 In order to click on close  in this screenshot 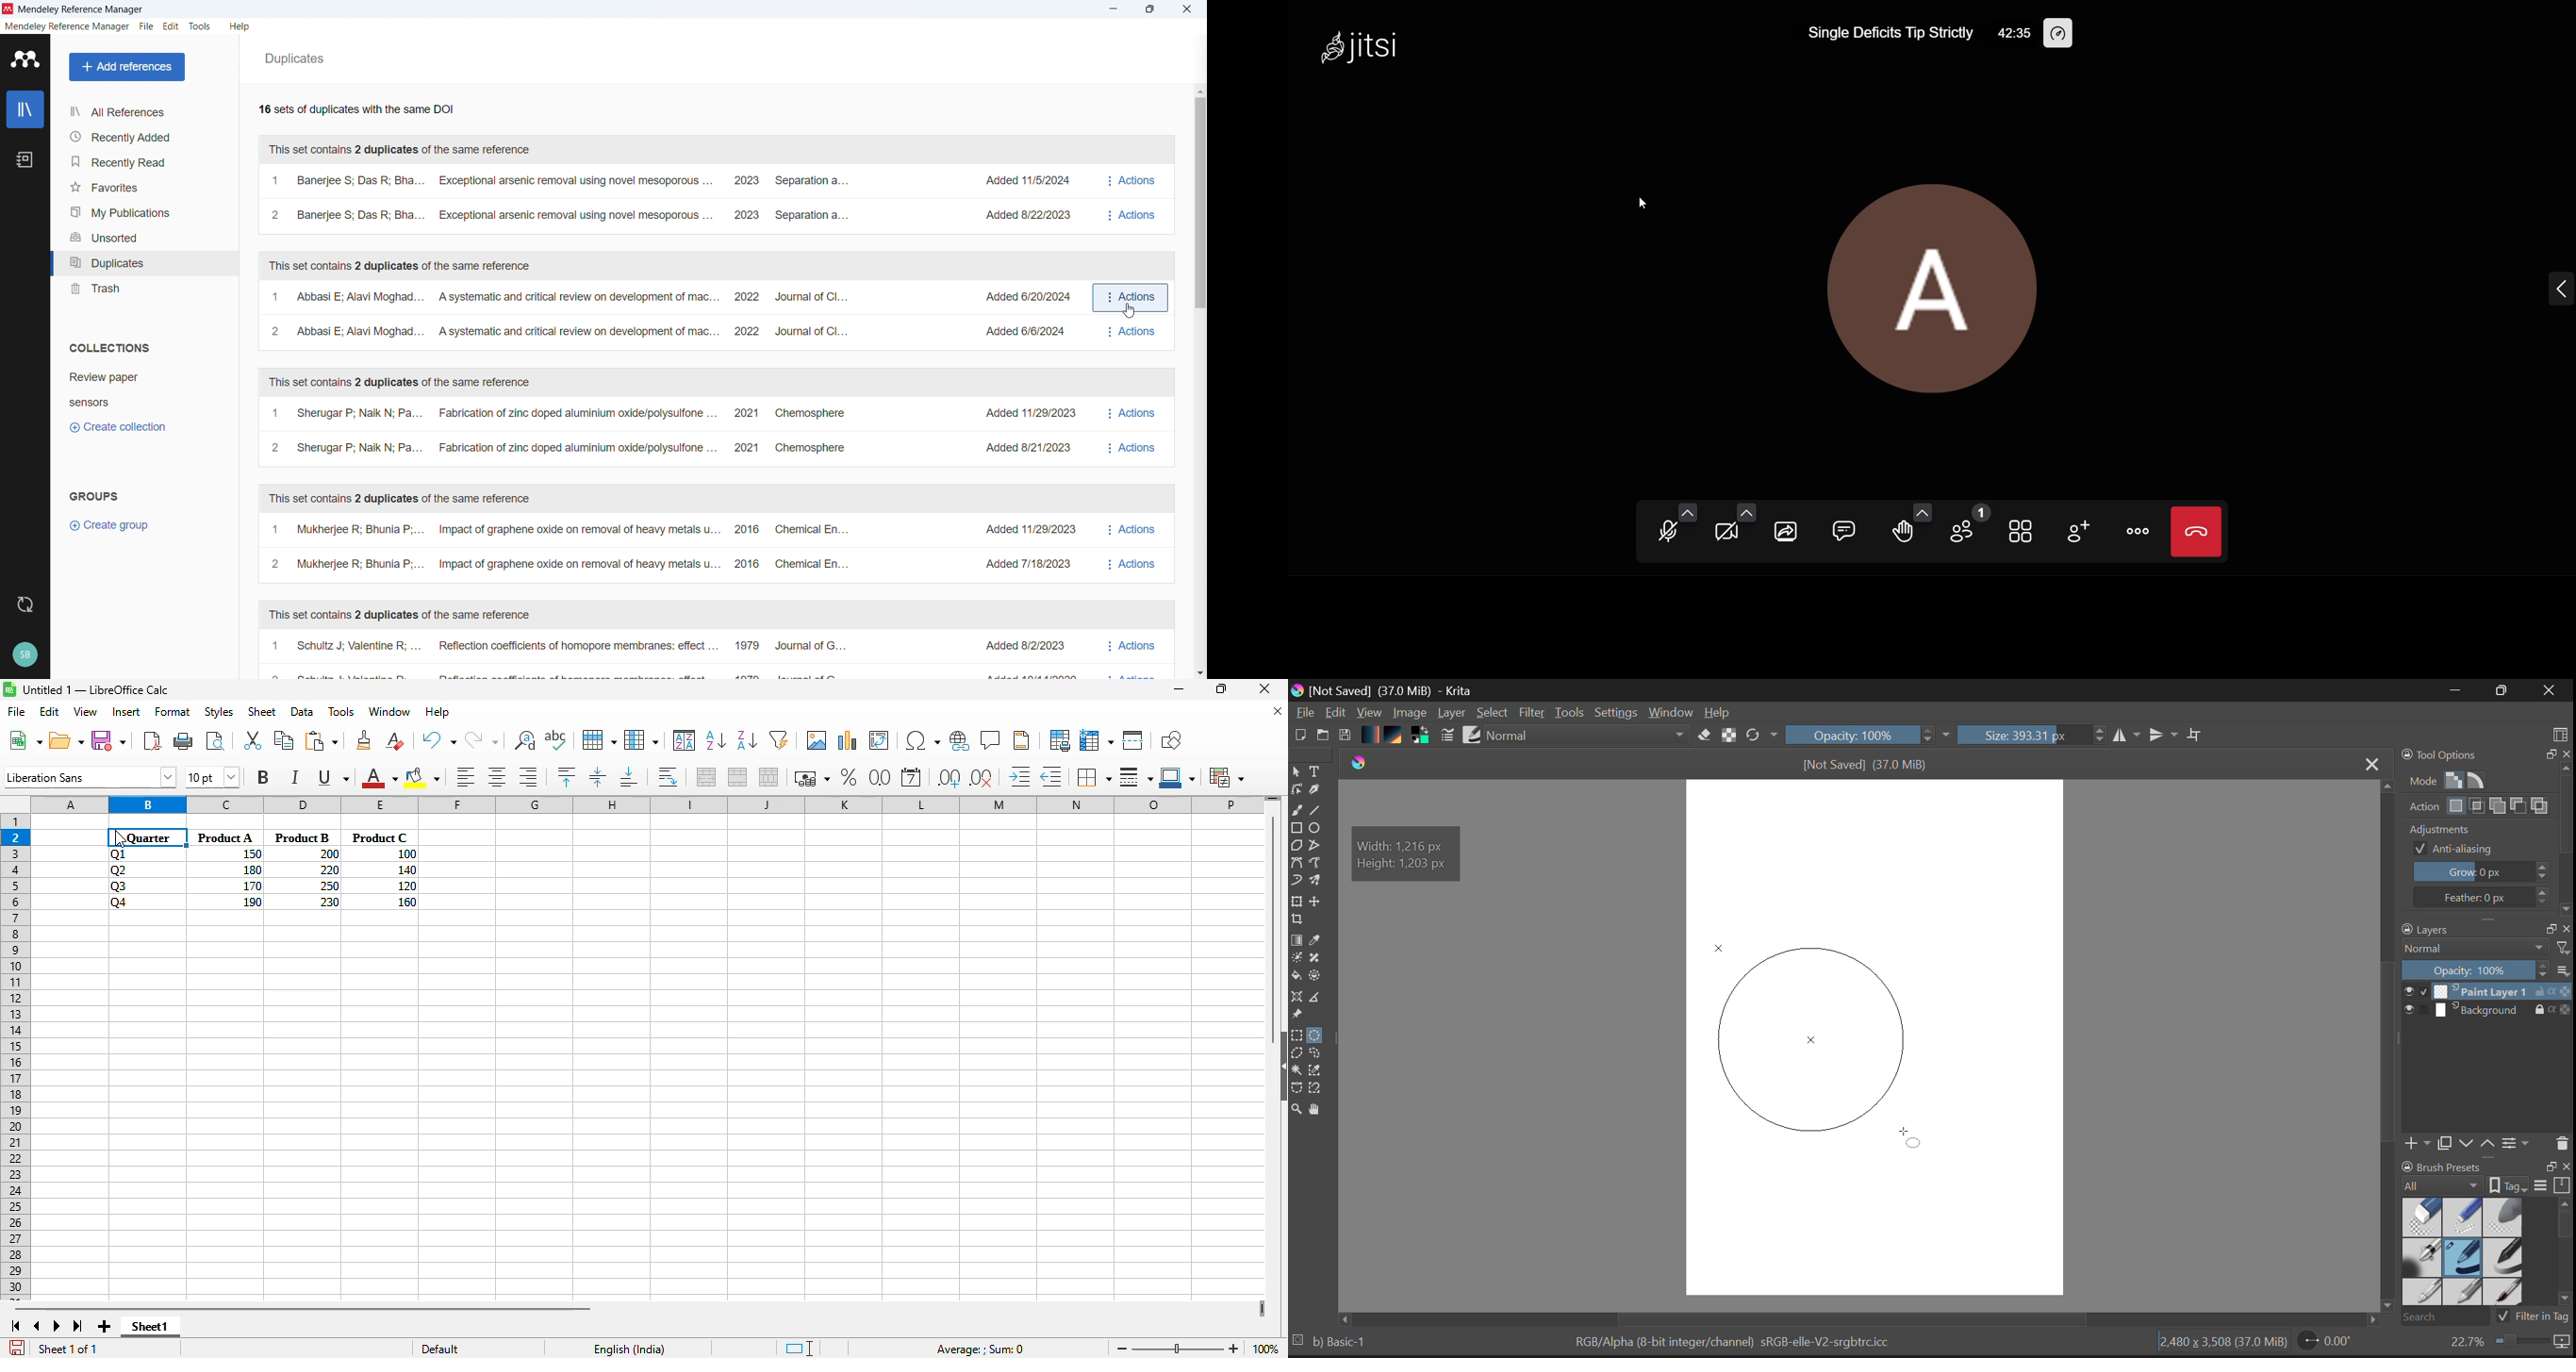, I will do `click(1186, 9)`.